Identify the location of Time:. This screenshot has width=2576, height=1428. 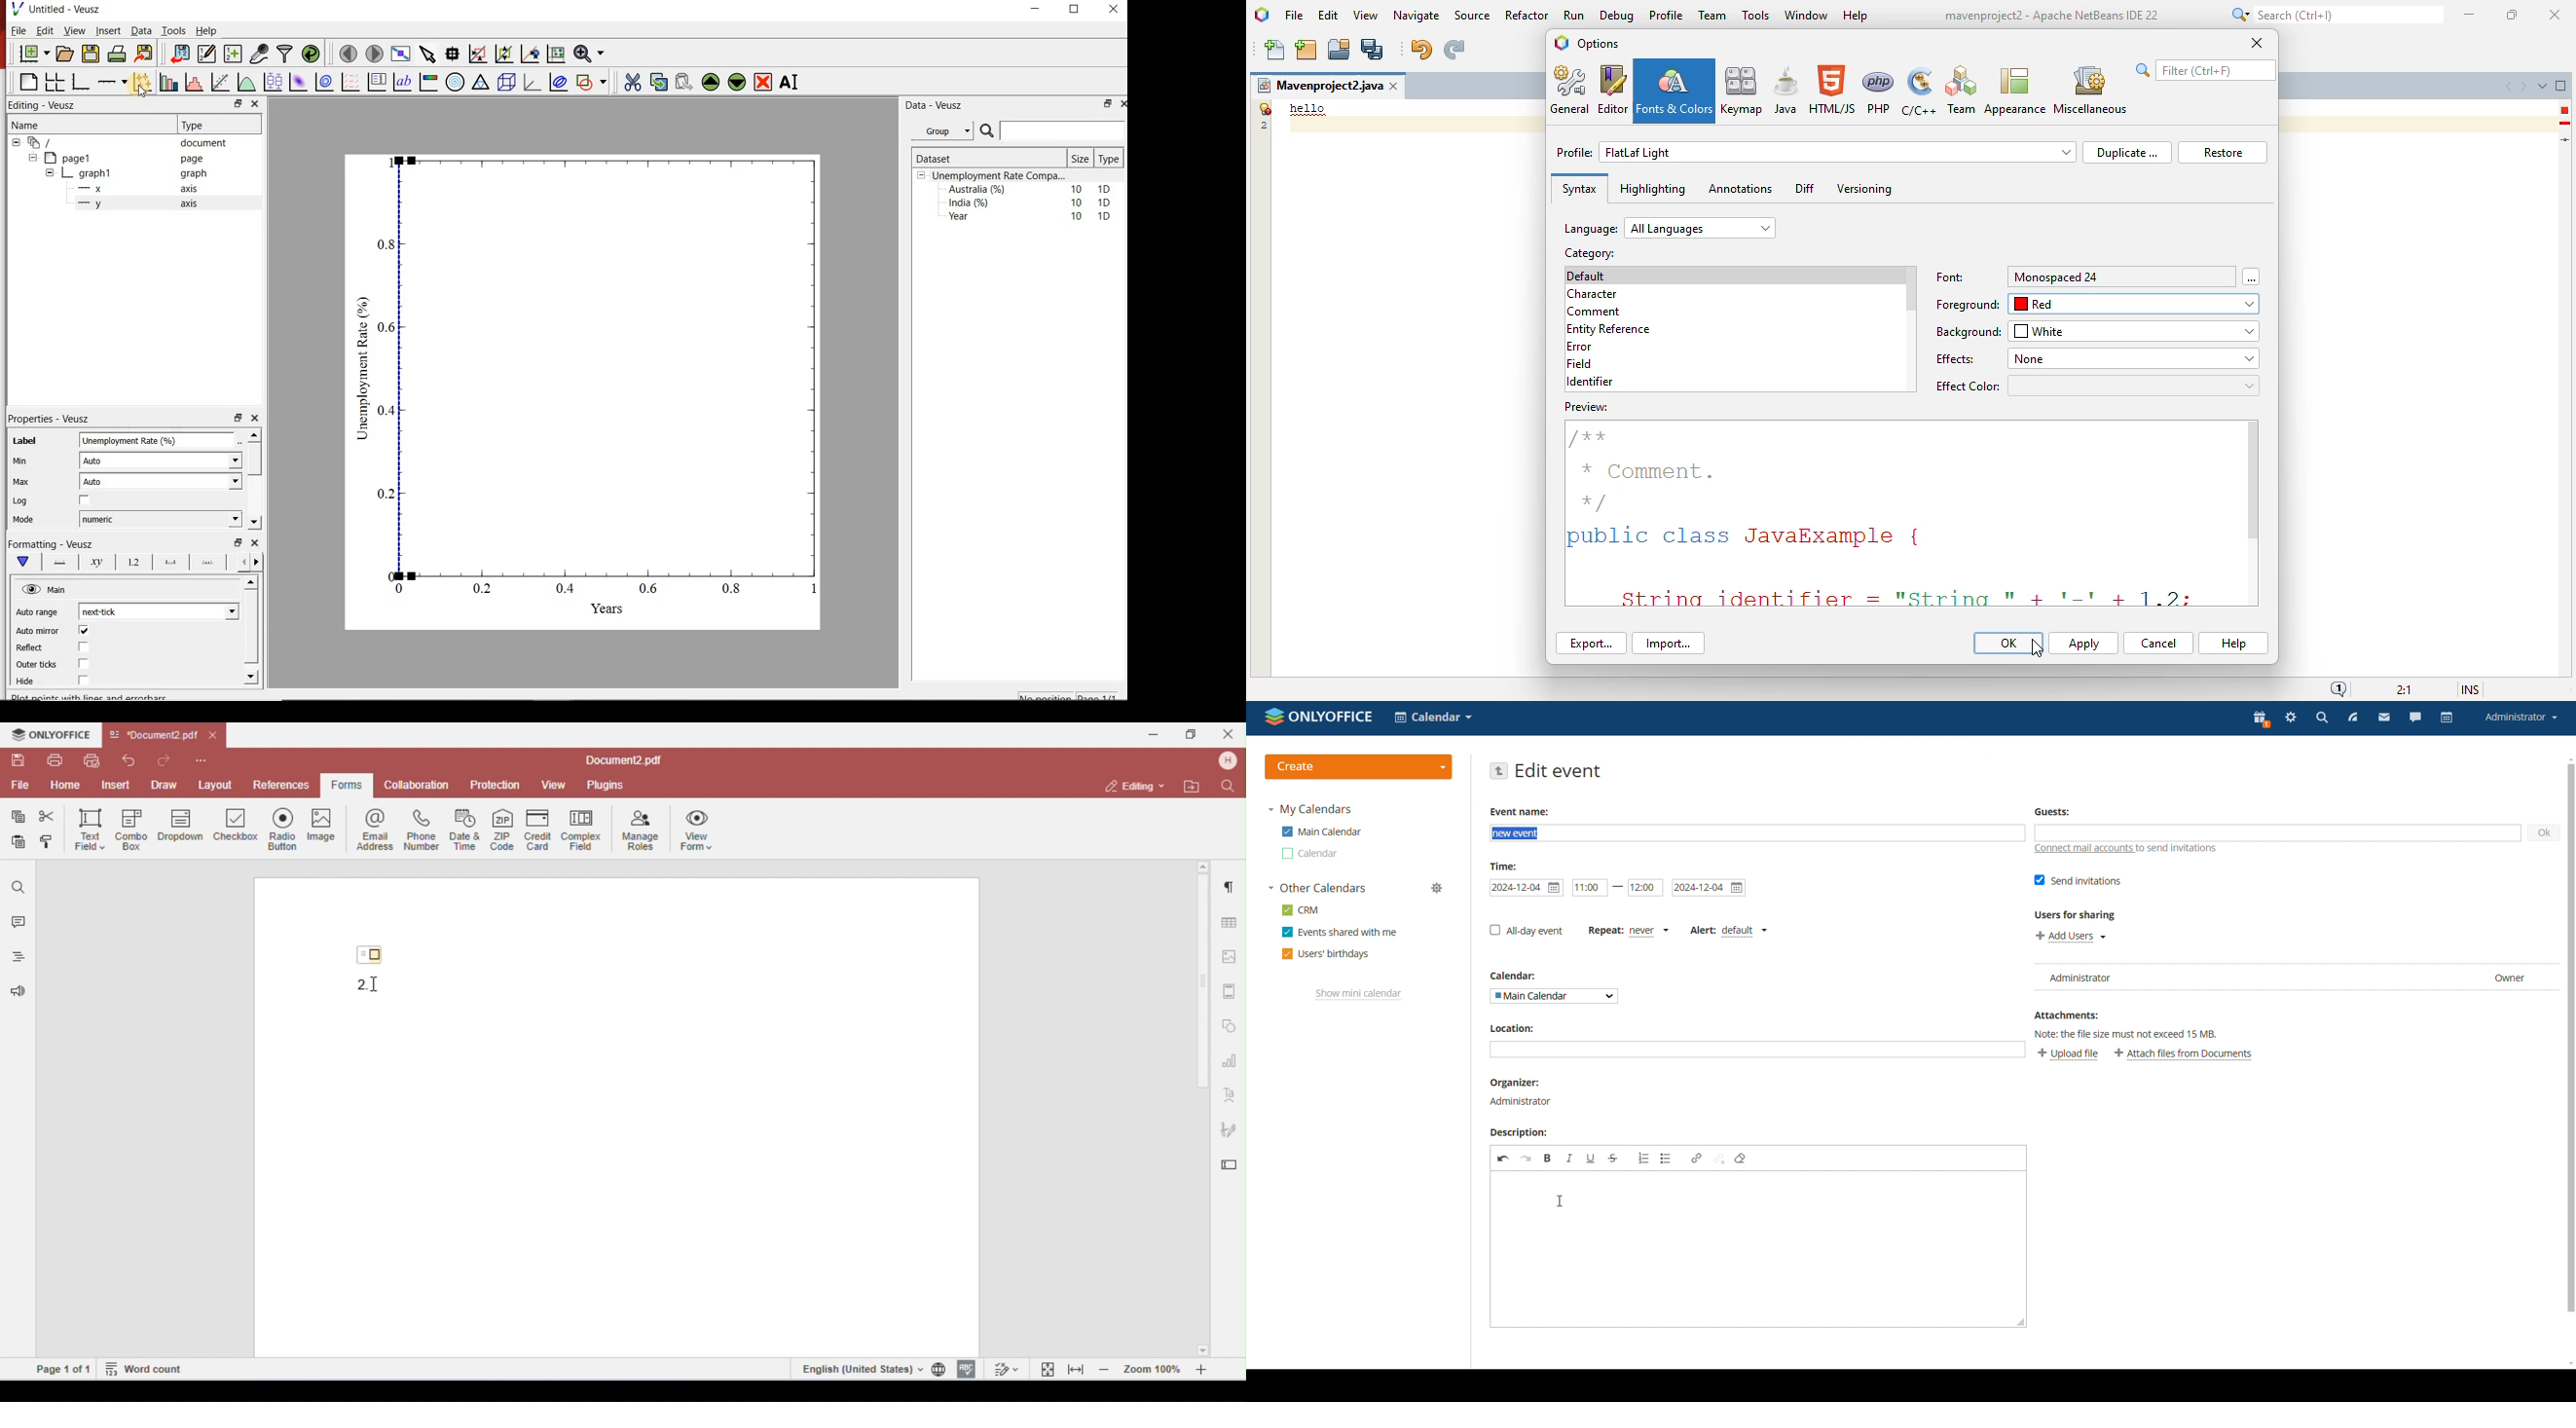
(1507, 867).